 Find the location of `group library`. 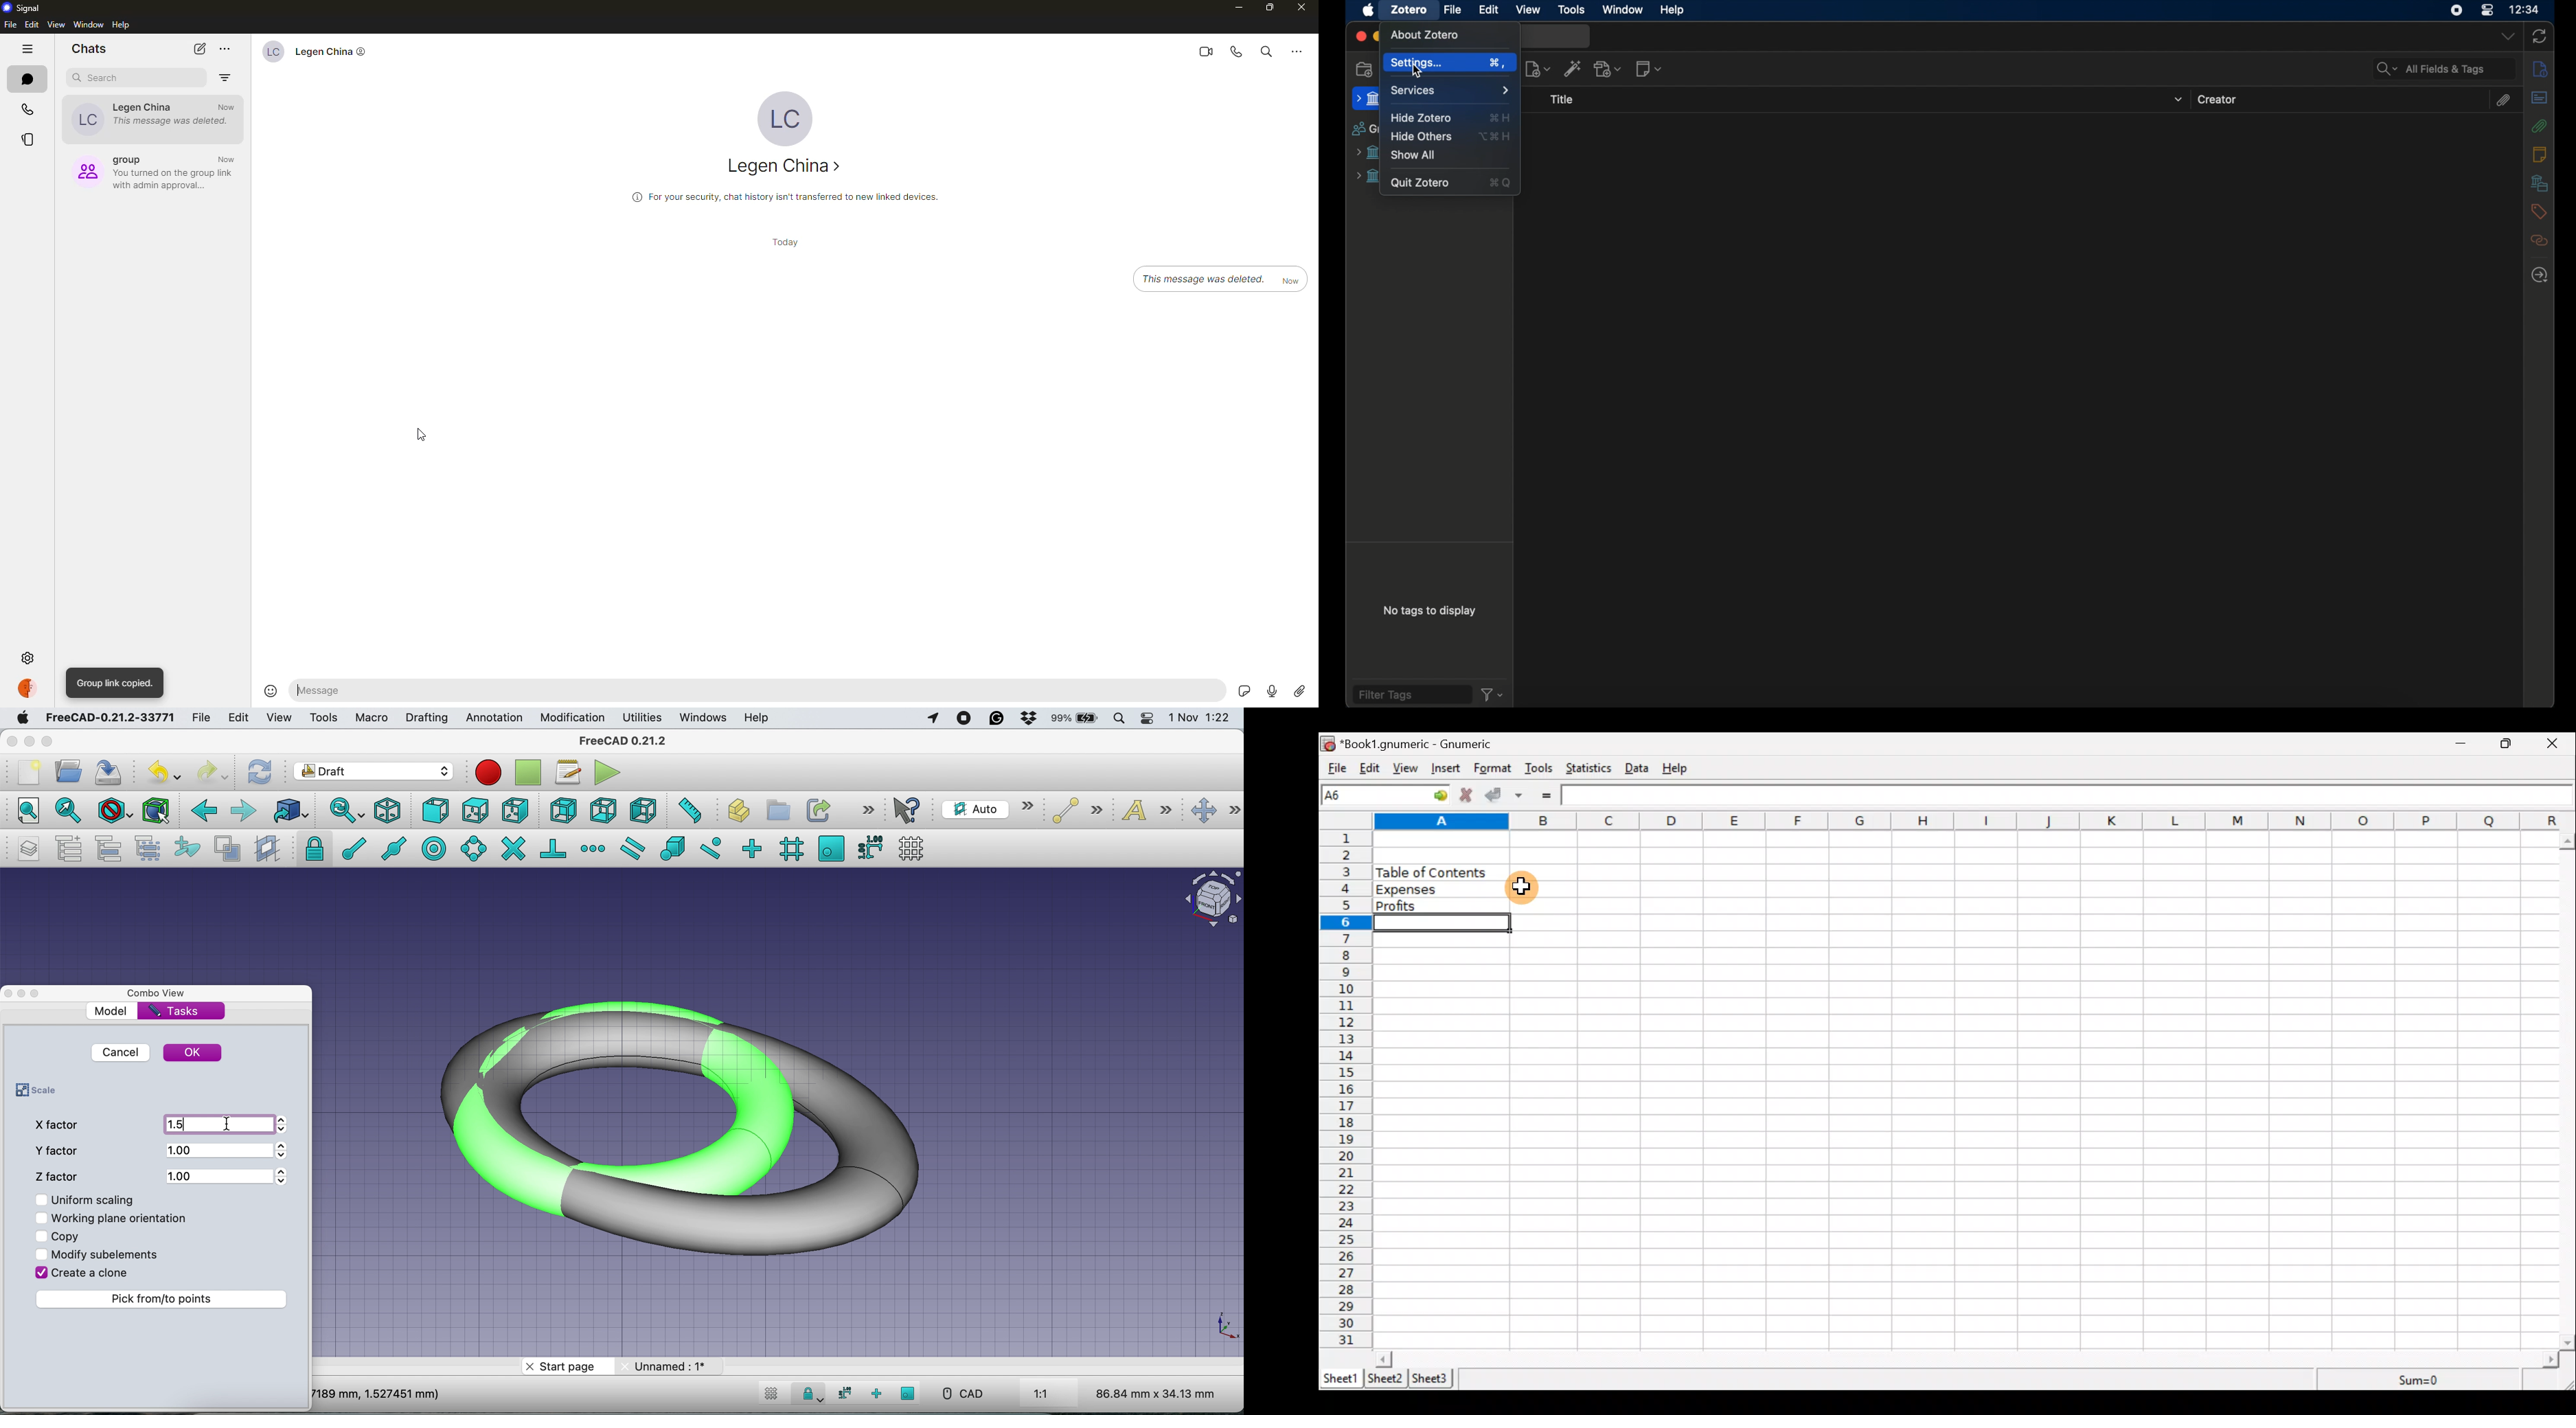

group library is located at coordinates (1367, 153).